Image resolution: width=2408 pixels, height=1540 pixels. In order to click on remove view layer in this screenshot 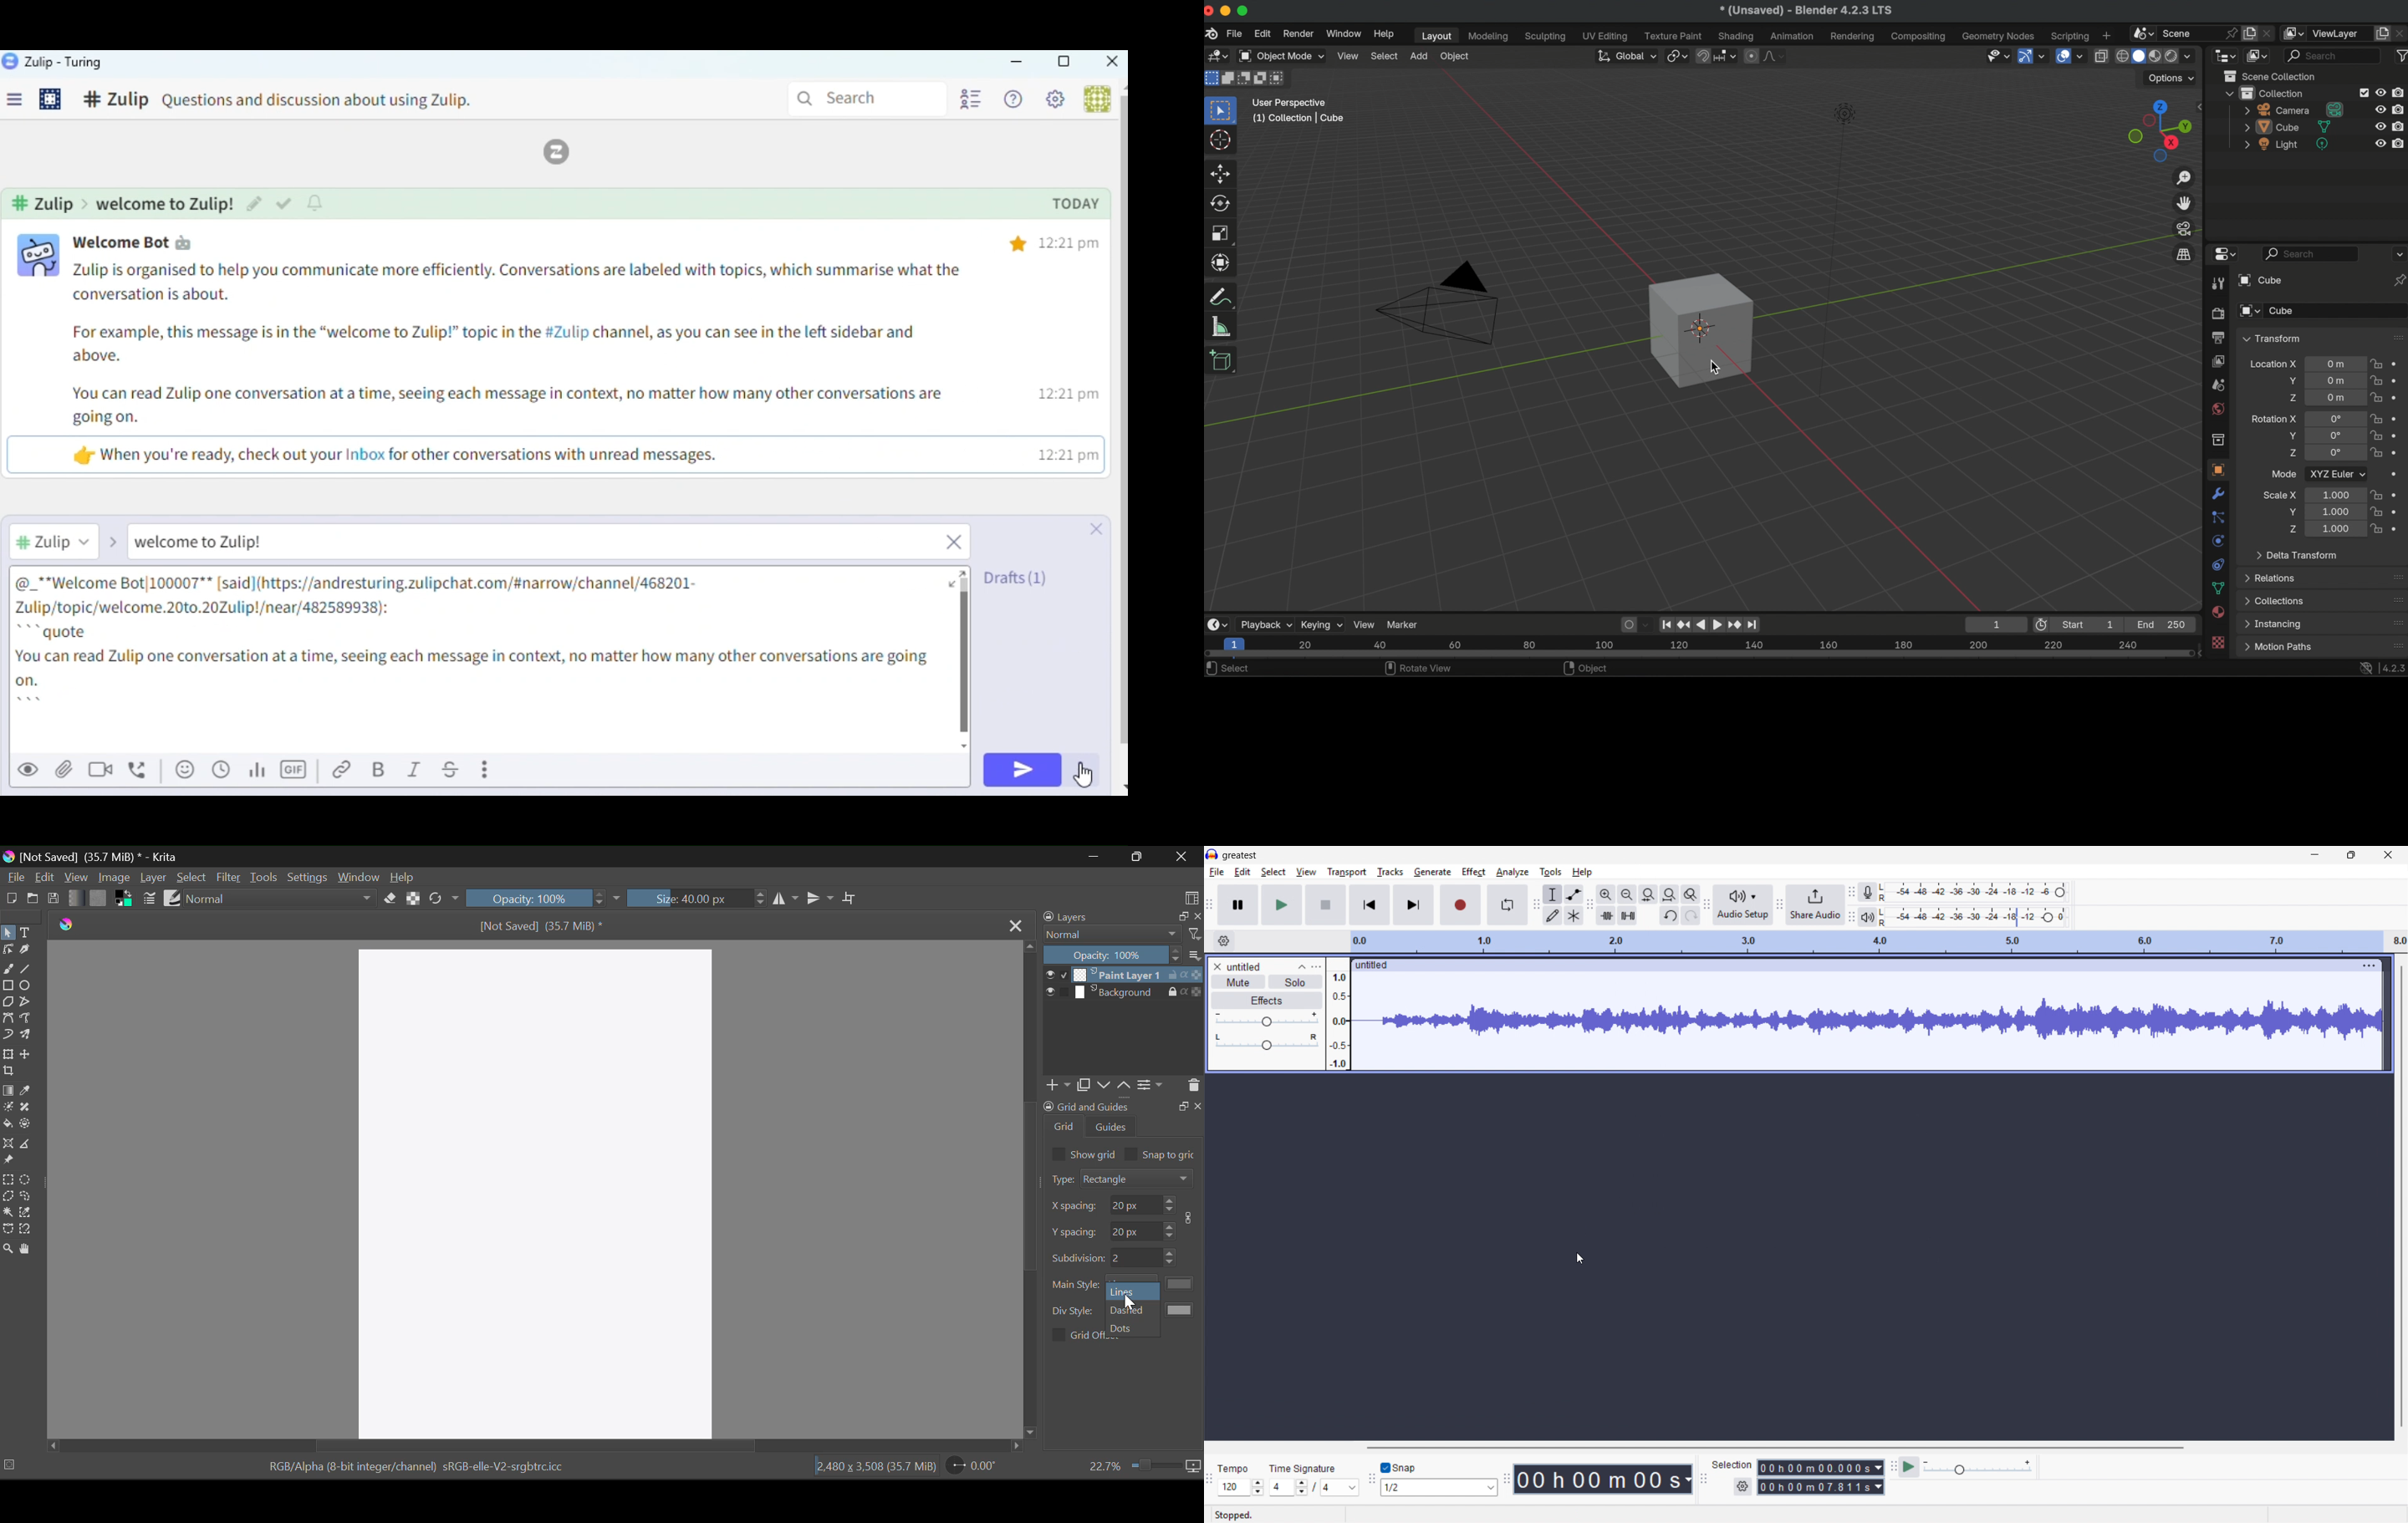, I will do `click(2400, 33)`.